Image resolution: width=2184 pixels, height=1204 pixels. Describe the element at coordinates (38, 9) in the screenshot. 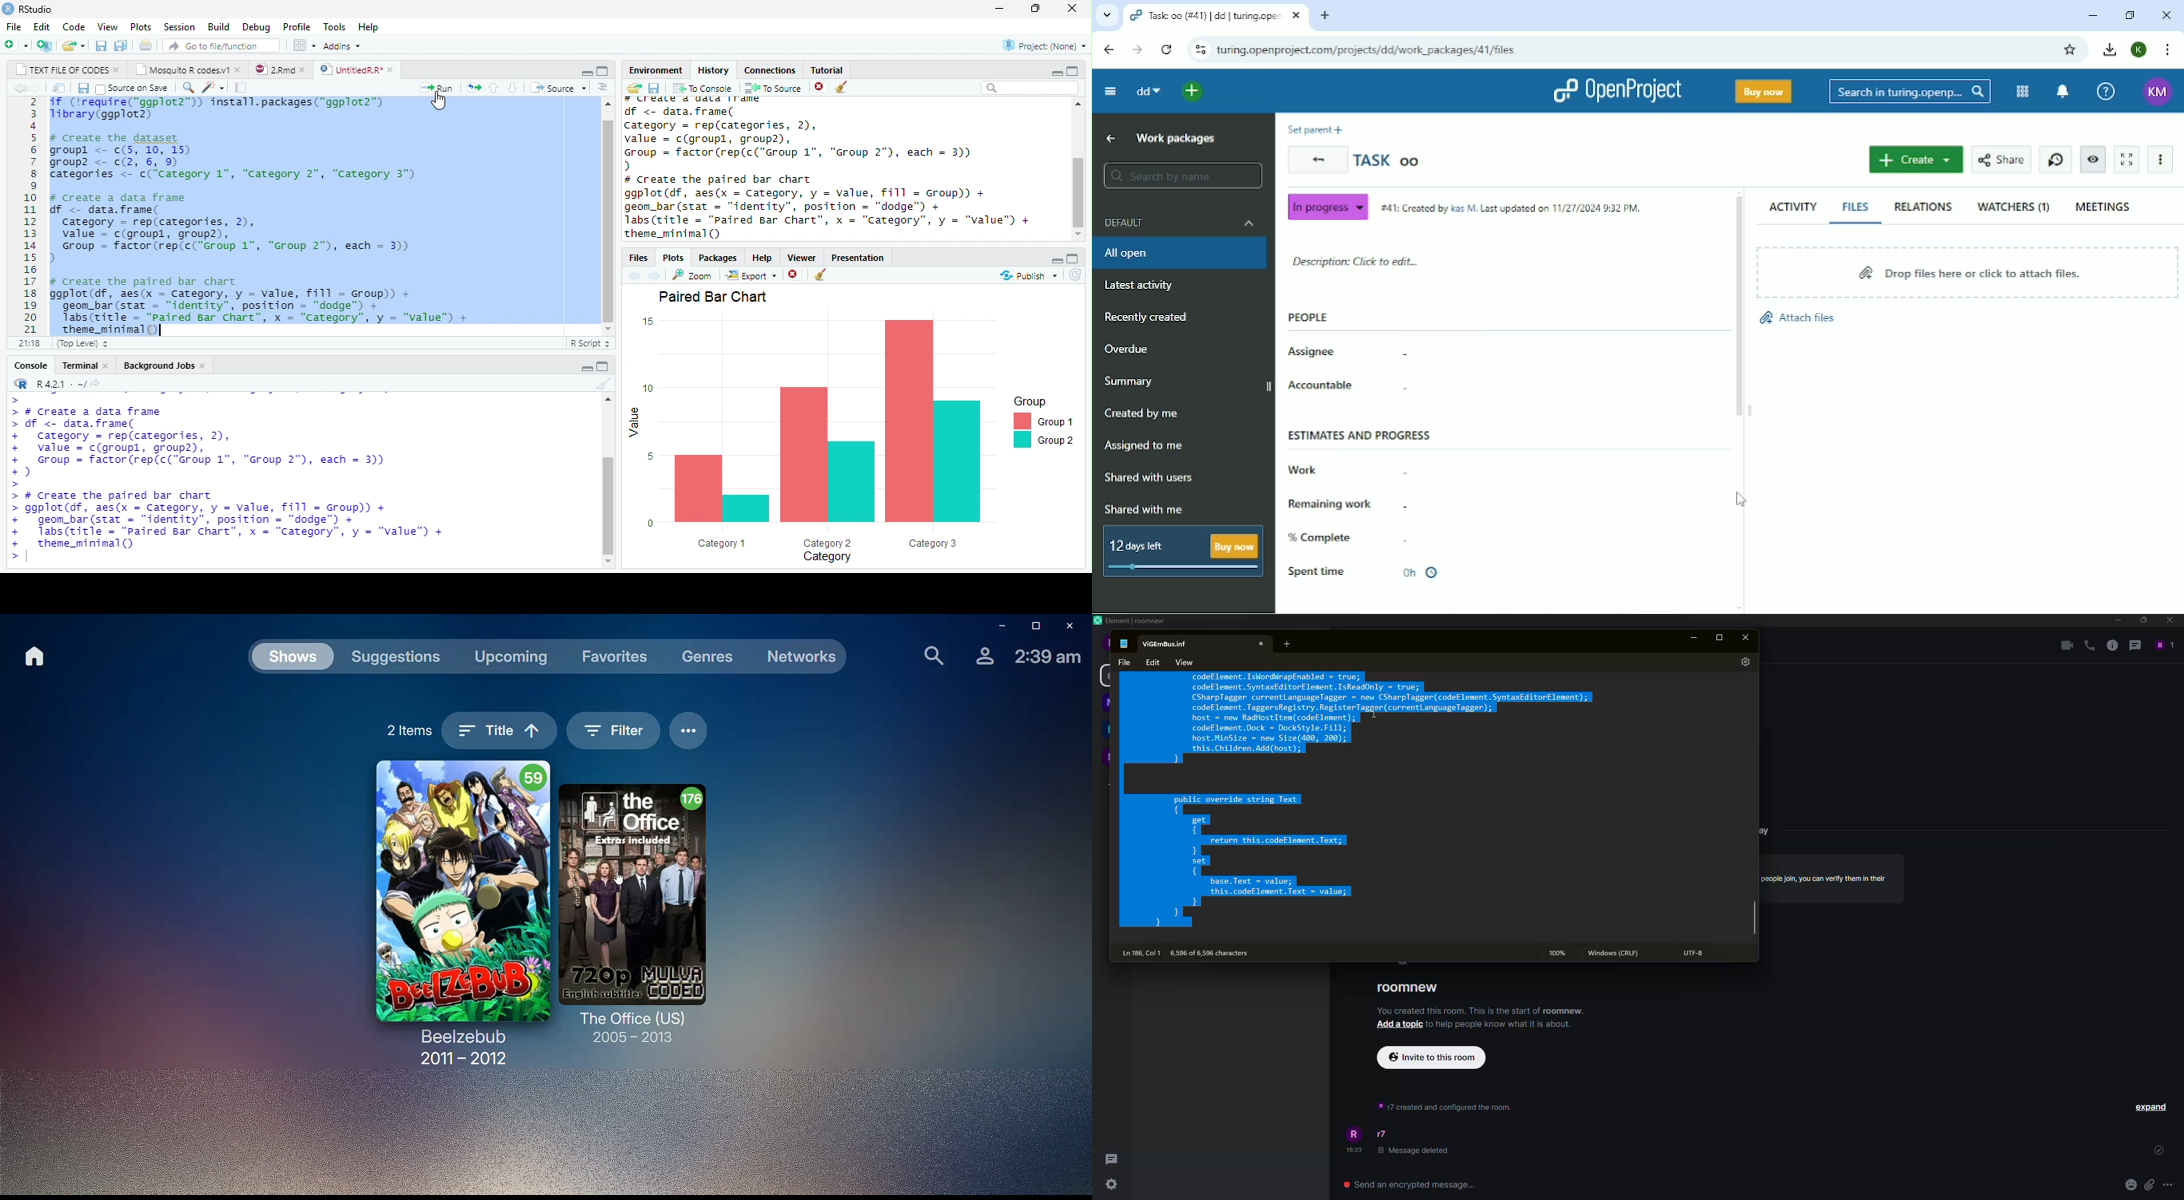

I see `RStudio` at that location.